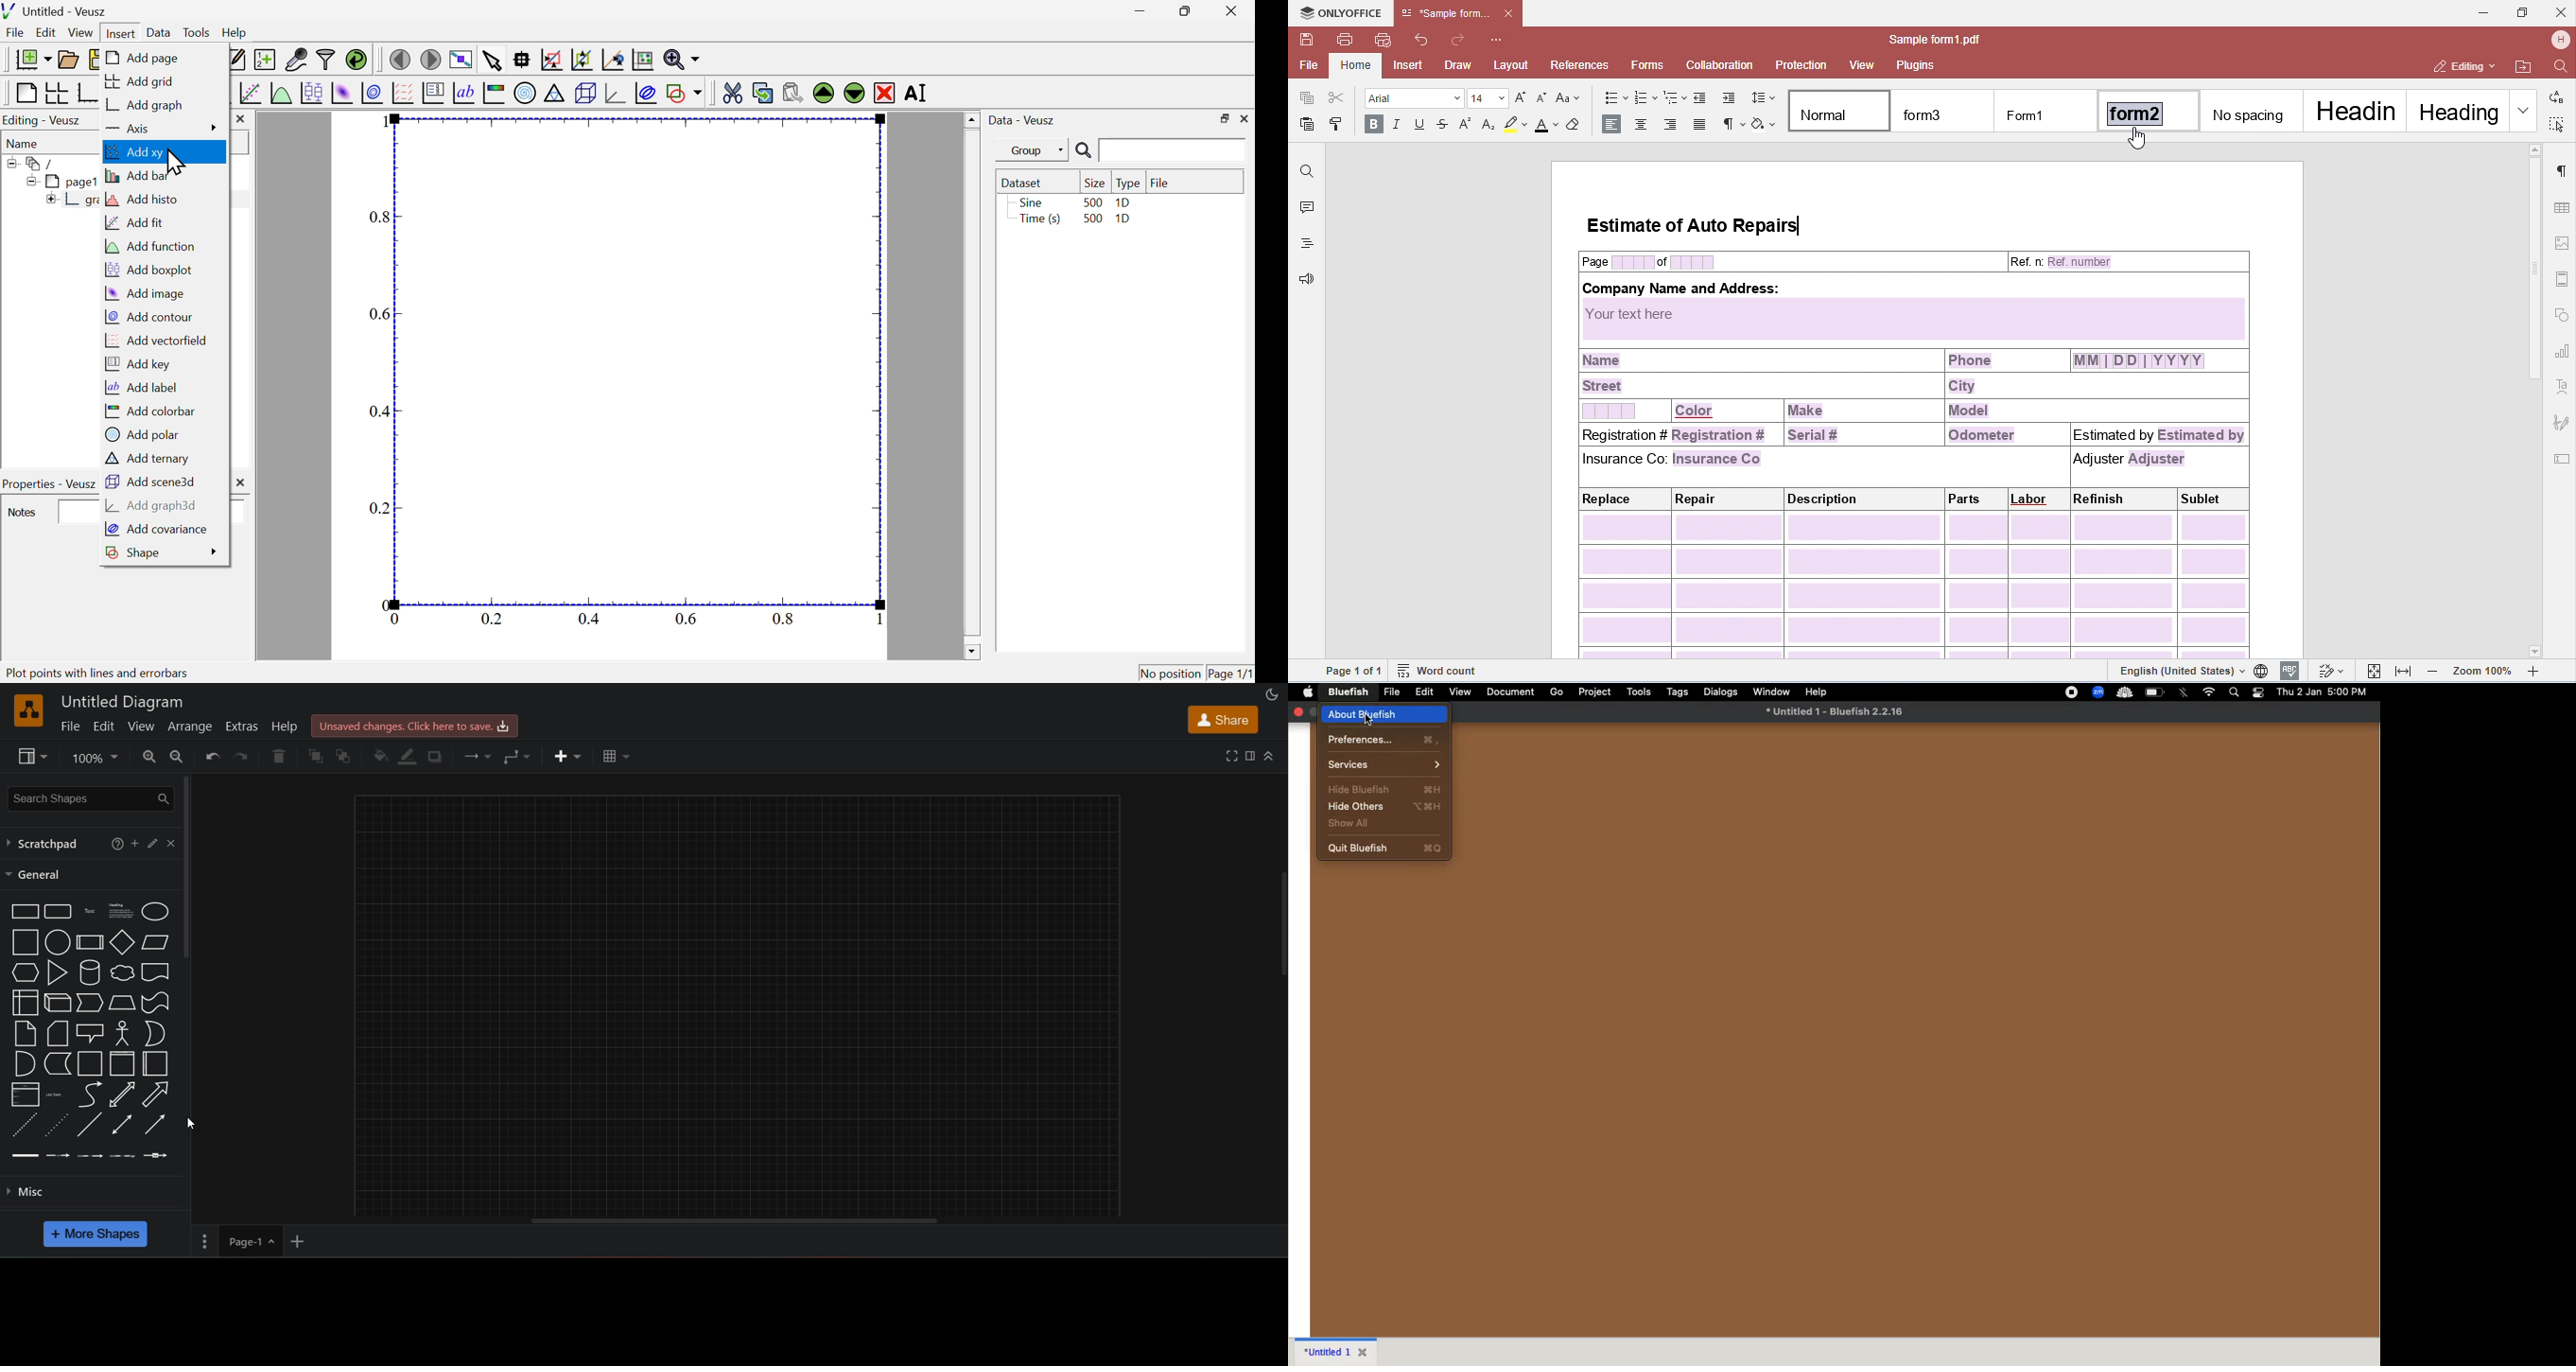 The height and width of the screenshot is (1372, 2576). Describe the element at coordinates (735, 1221) in the screenshot. I see `horizontal scroll bar` at that location.